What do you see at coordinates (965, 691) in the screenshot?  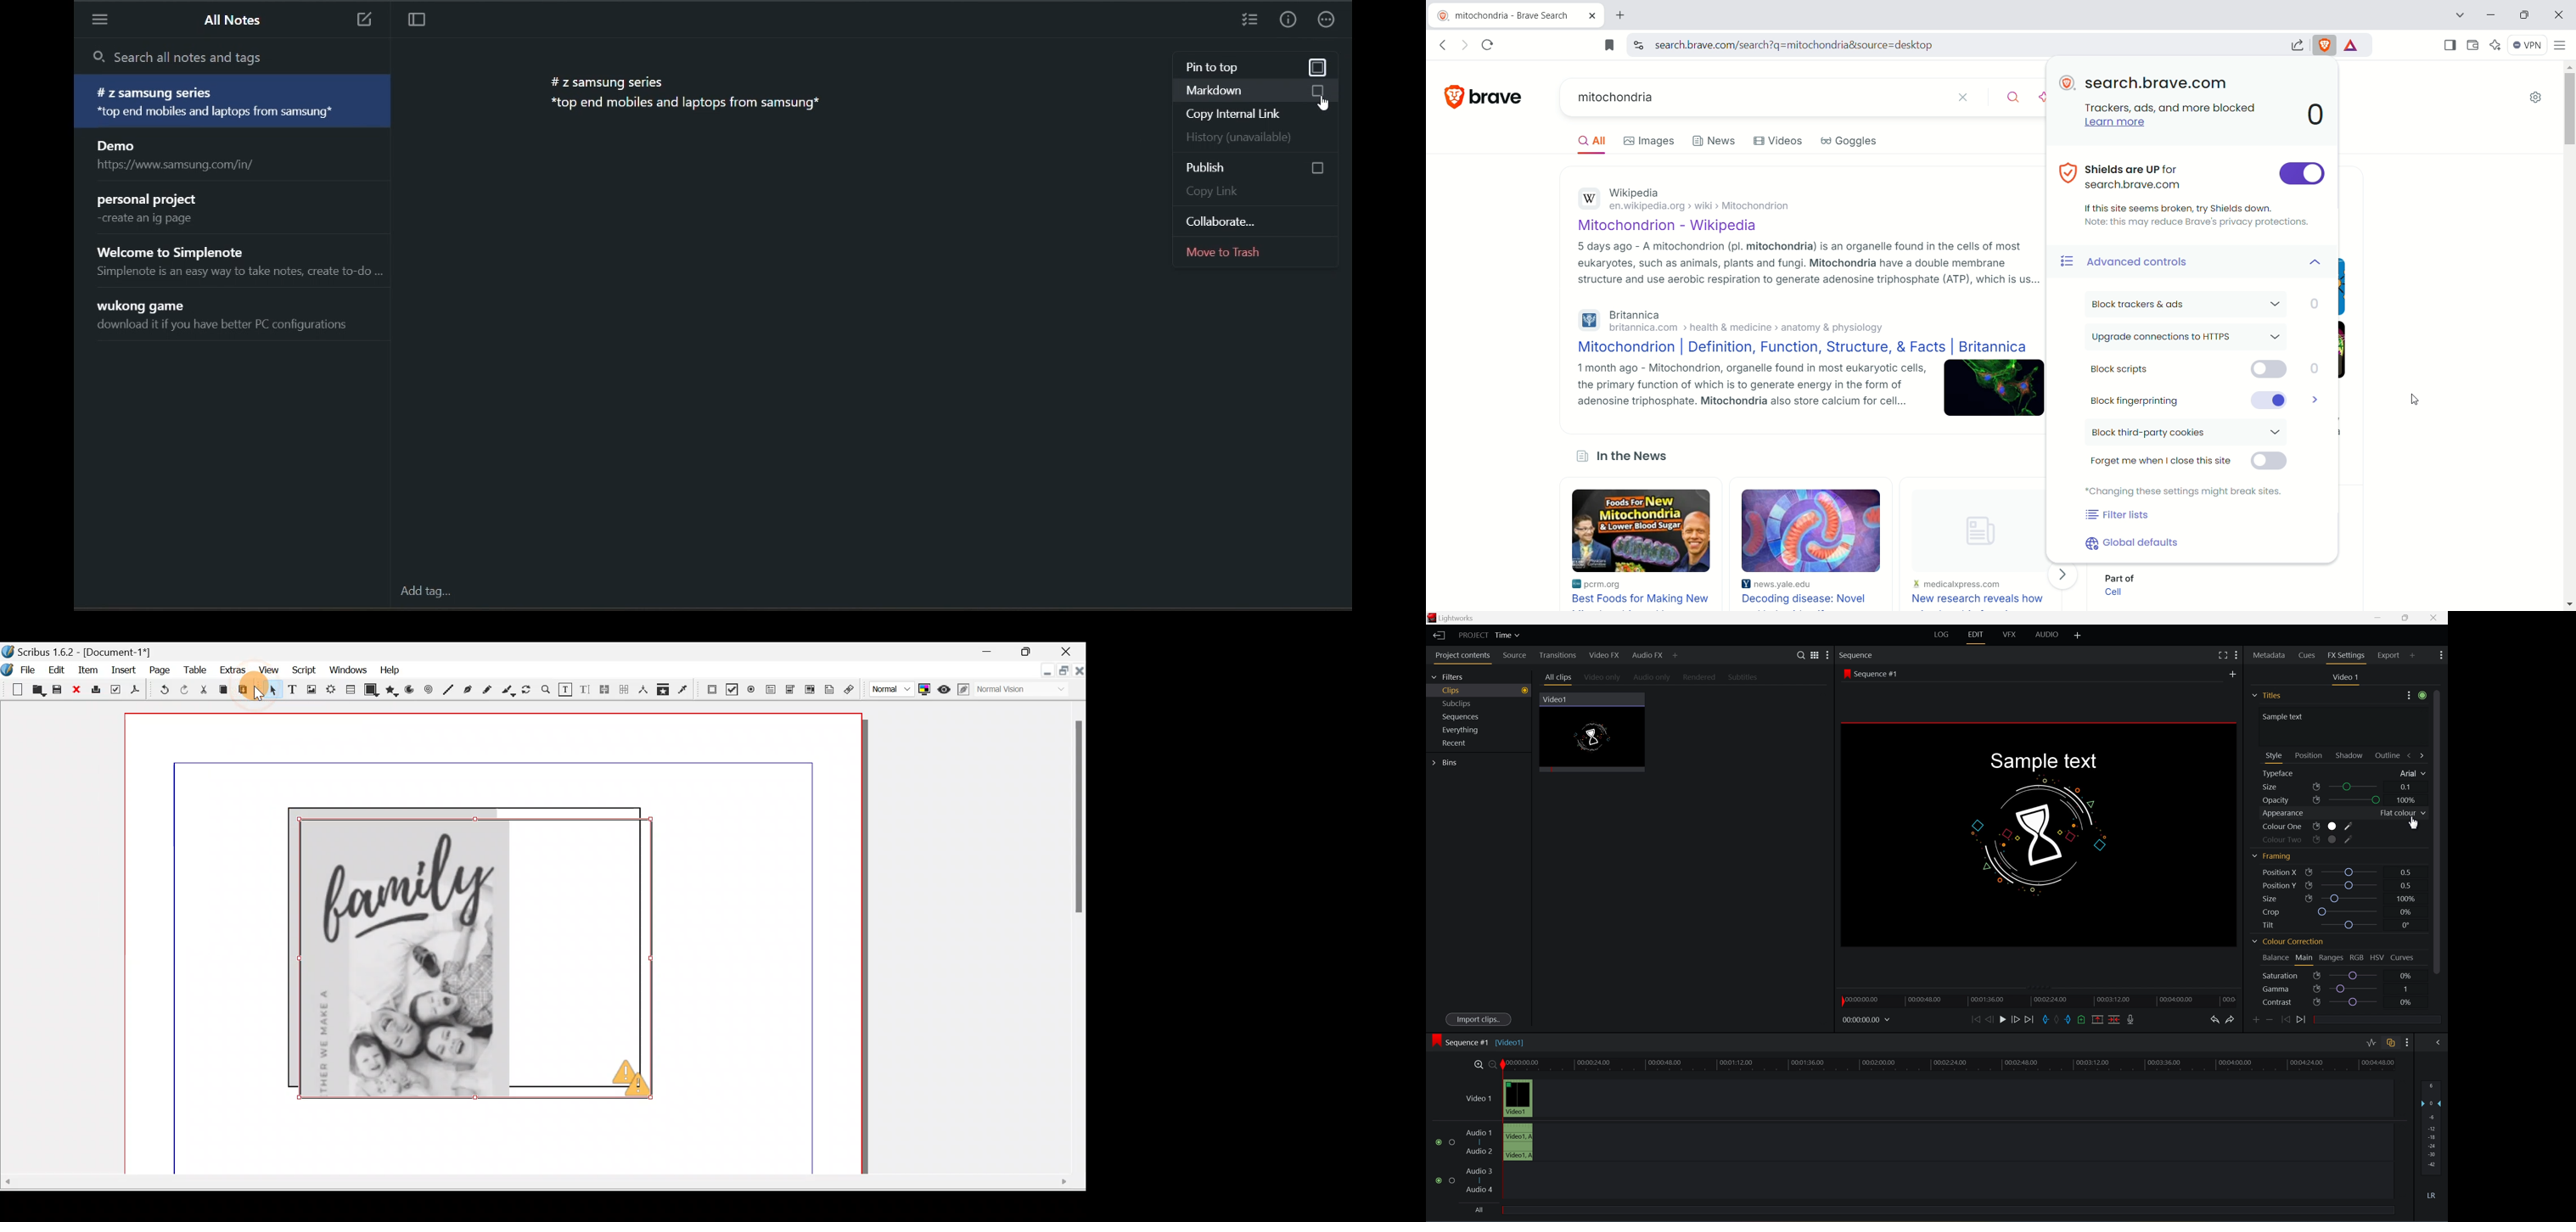 I see `Edit in preview mode` at bounding box center [965, 691].